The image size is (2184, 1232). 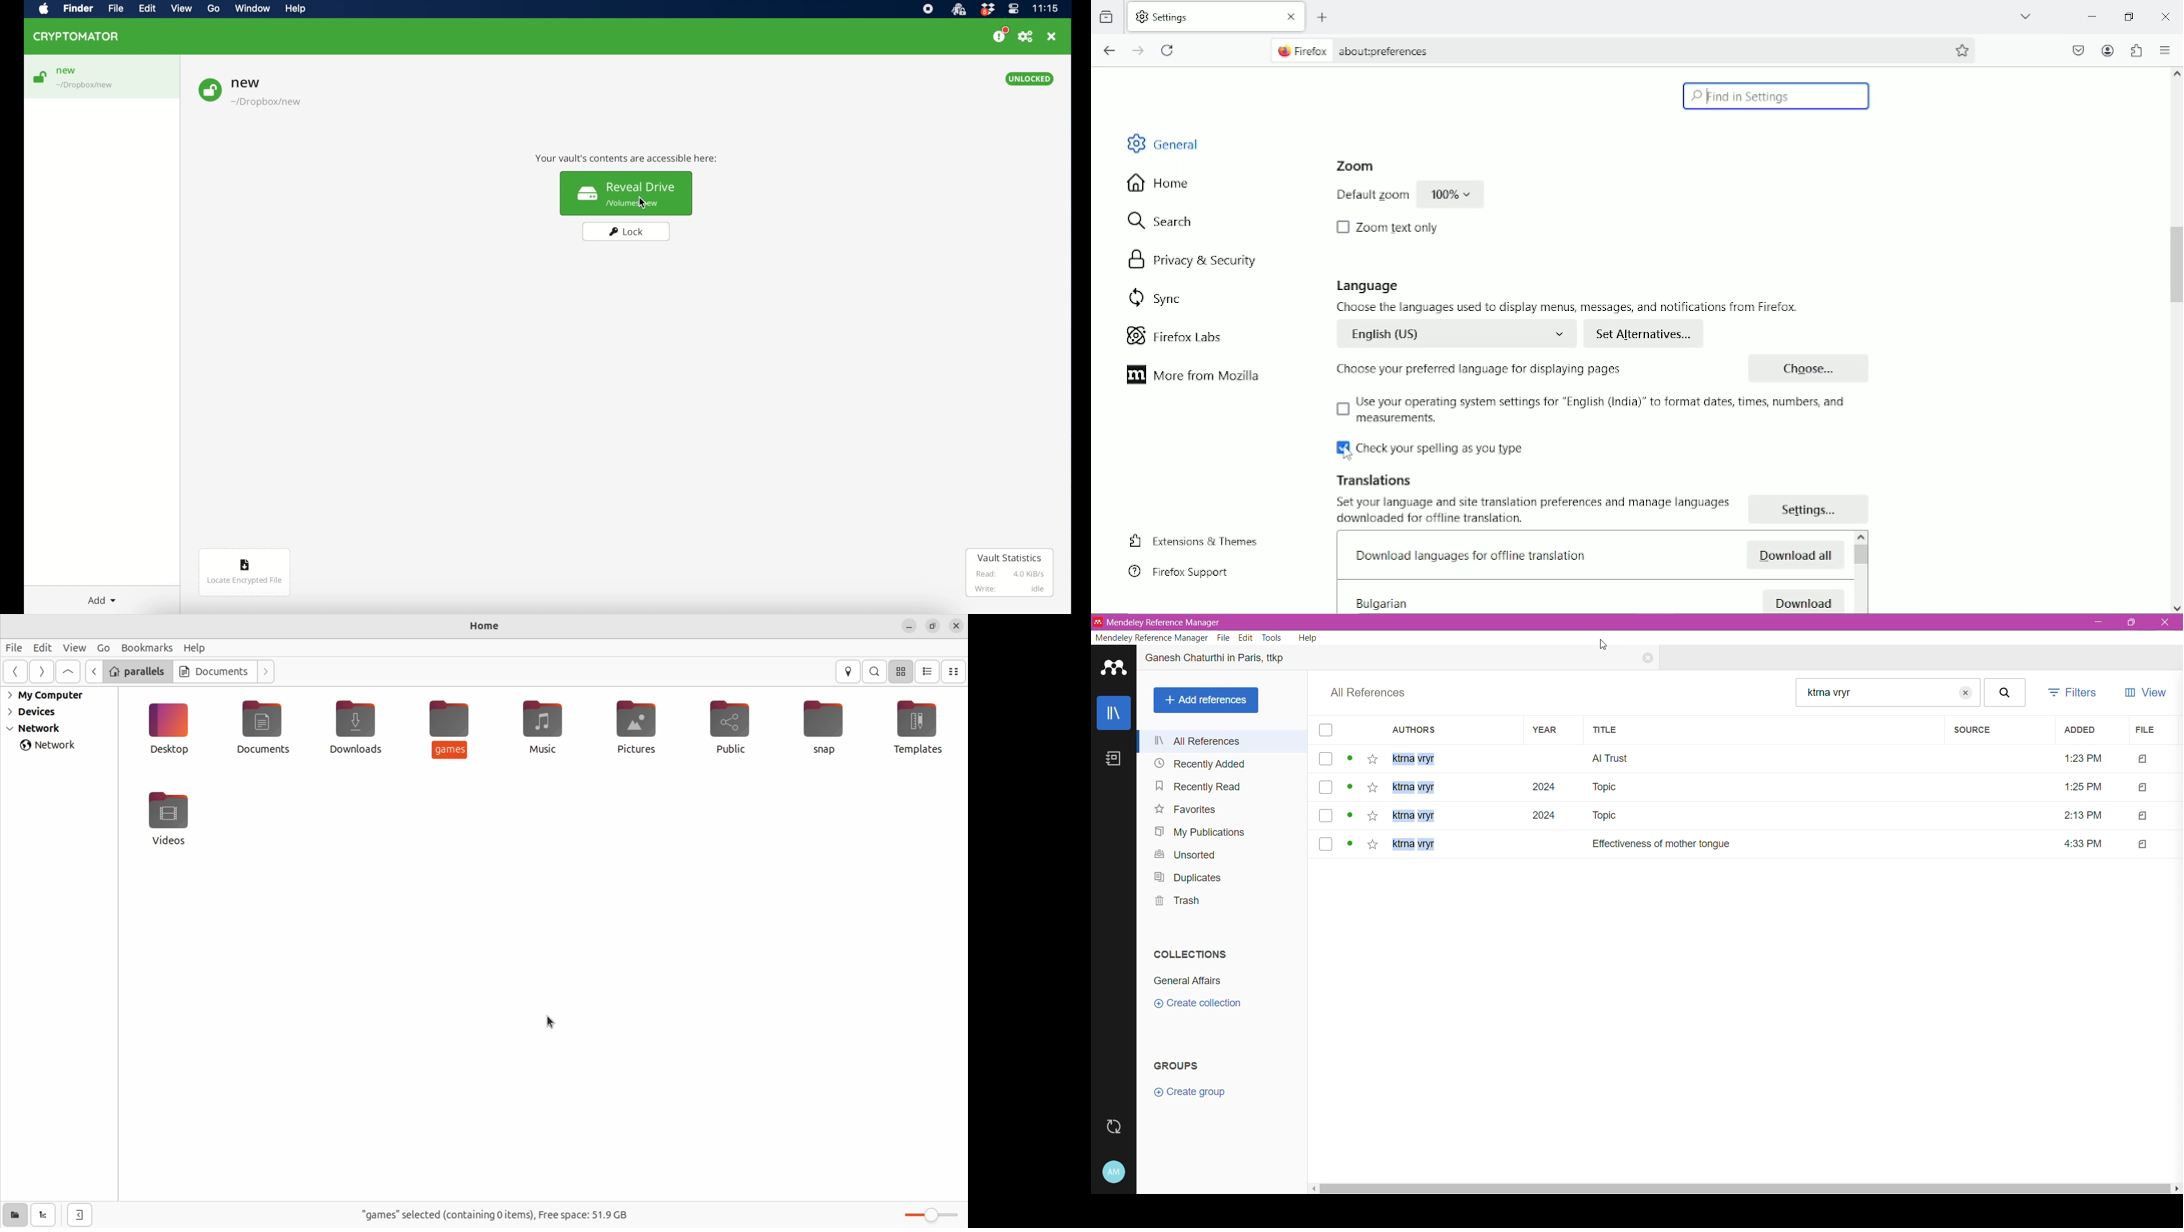 What do you see at coordinates (1469, 558) in the screenshot?
I see `Downlod languages for offline translation.` at bounding box center [1469, 558].